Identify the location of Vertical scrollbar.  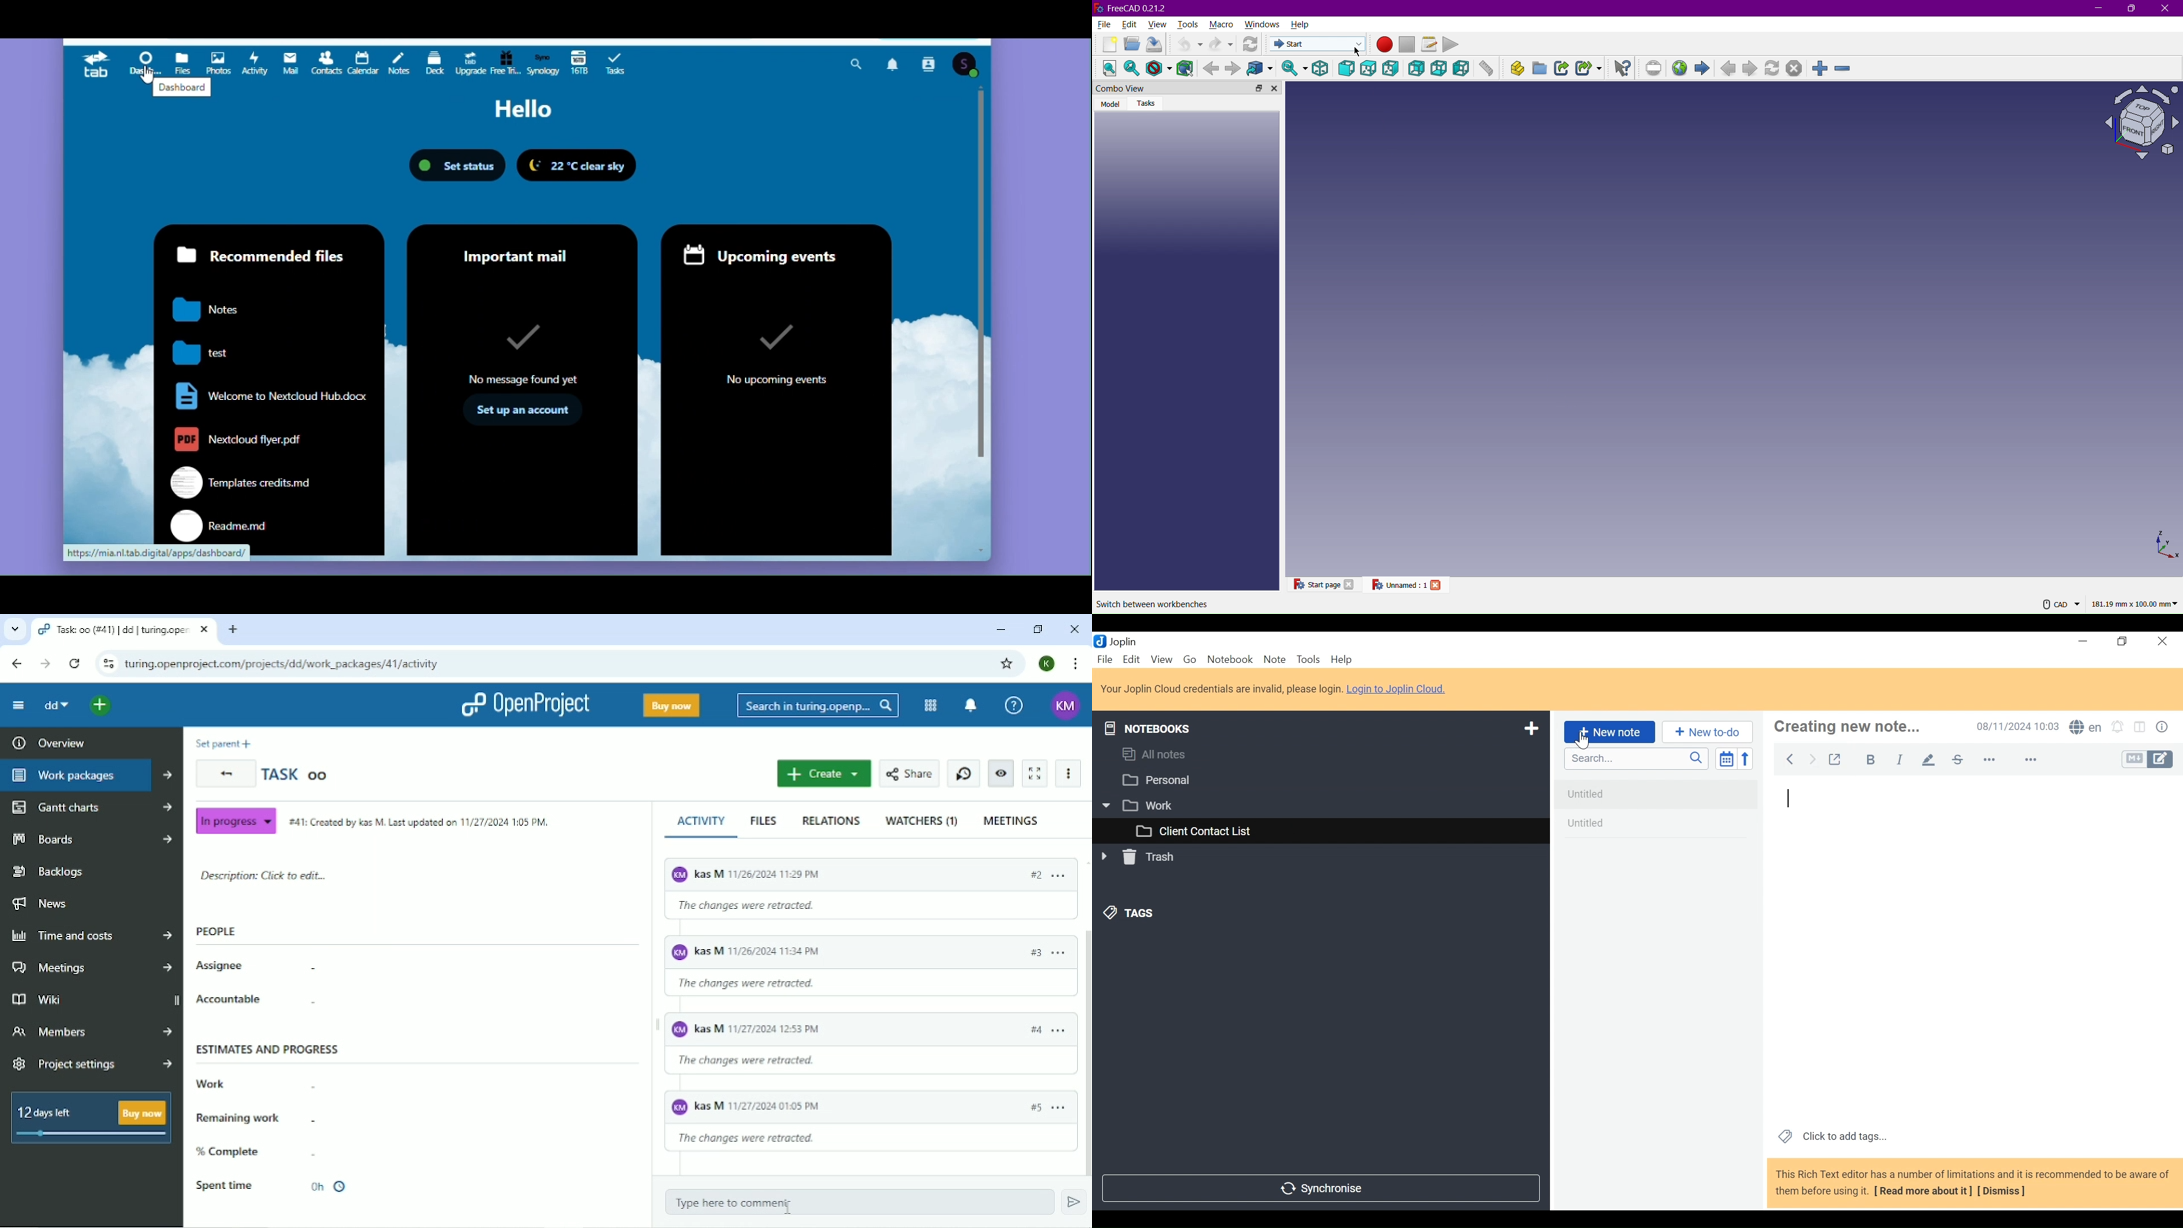
(982, 287).